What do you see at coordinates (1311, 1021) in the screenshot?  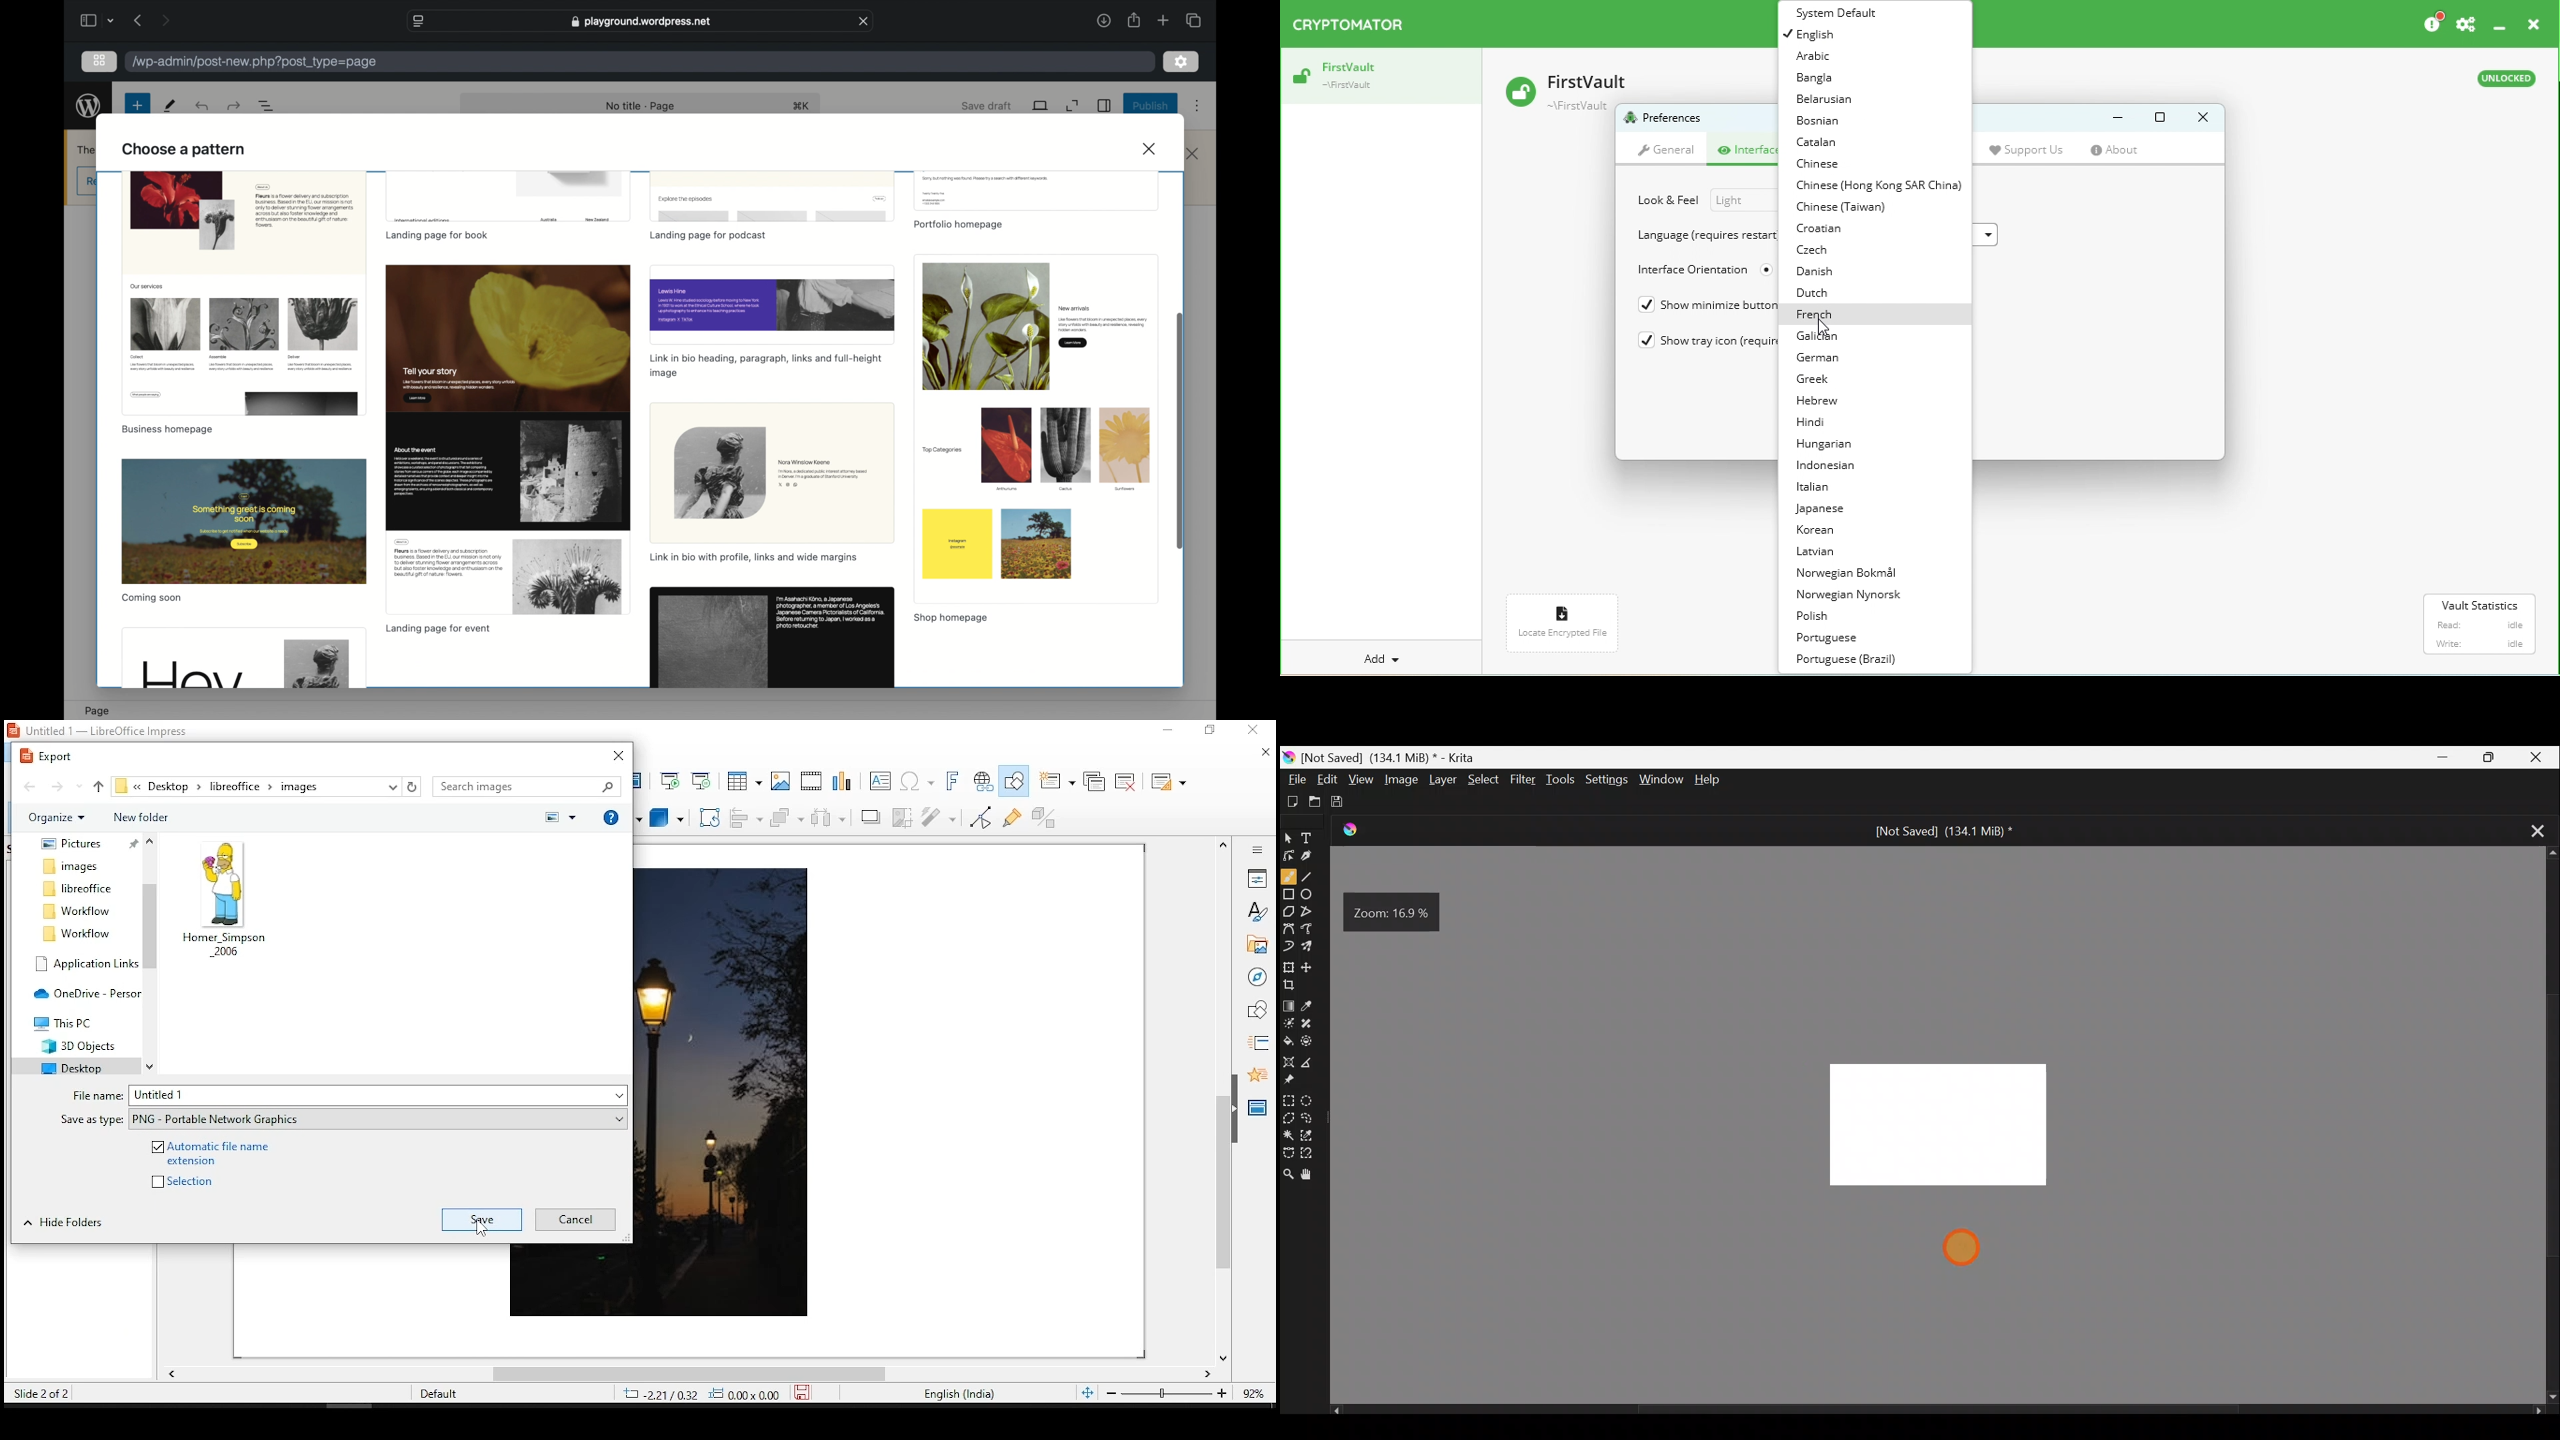 I see `Smart patch tool` at bounding box center [1311, 1021].